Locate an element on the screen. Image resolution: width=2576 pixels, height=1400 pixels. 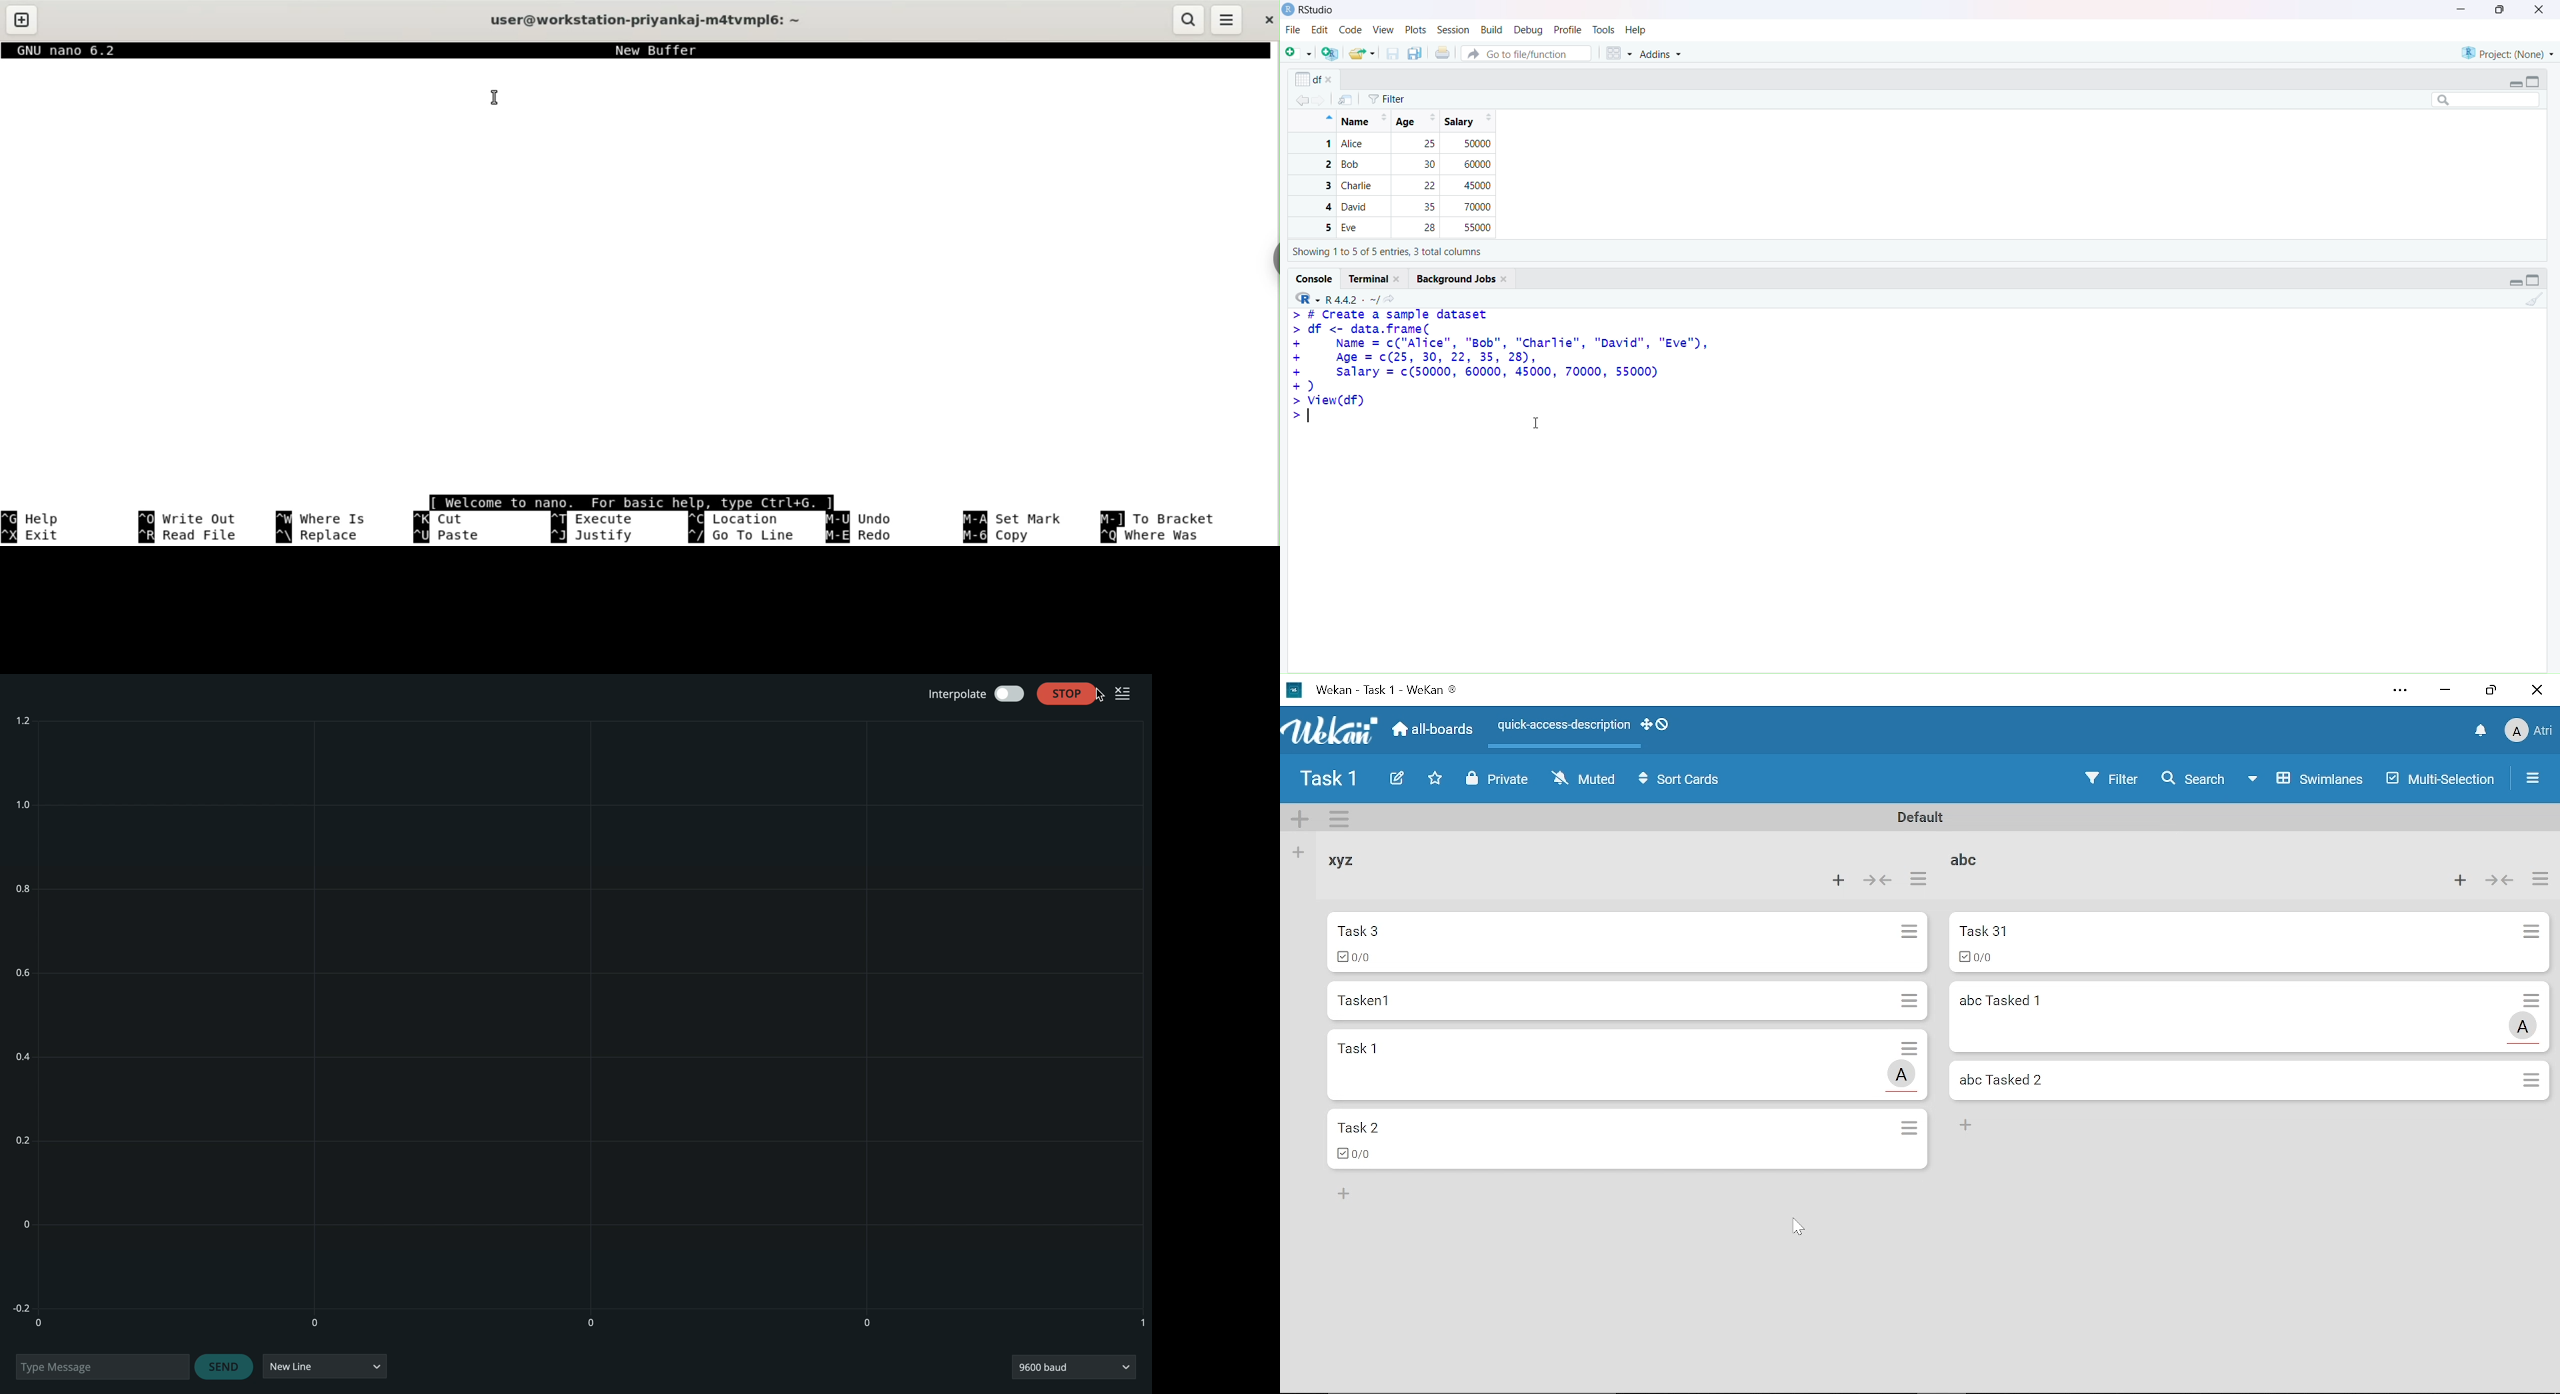
print the current file is located at coordinates (1443, 52).